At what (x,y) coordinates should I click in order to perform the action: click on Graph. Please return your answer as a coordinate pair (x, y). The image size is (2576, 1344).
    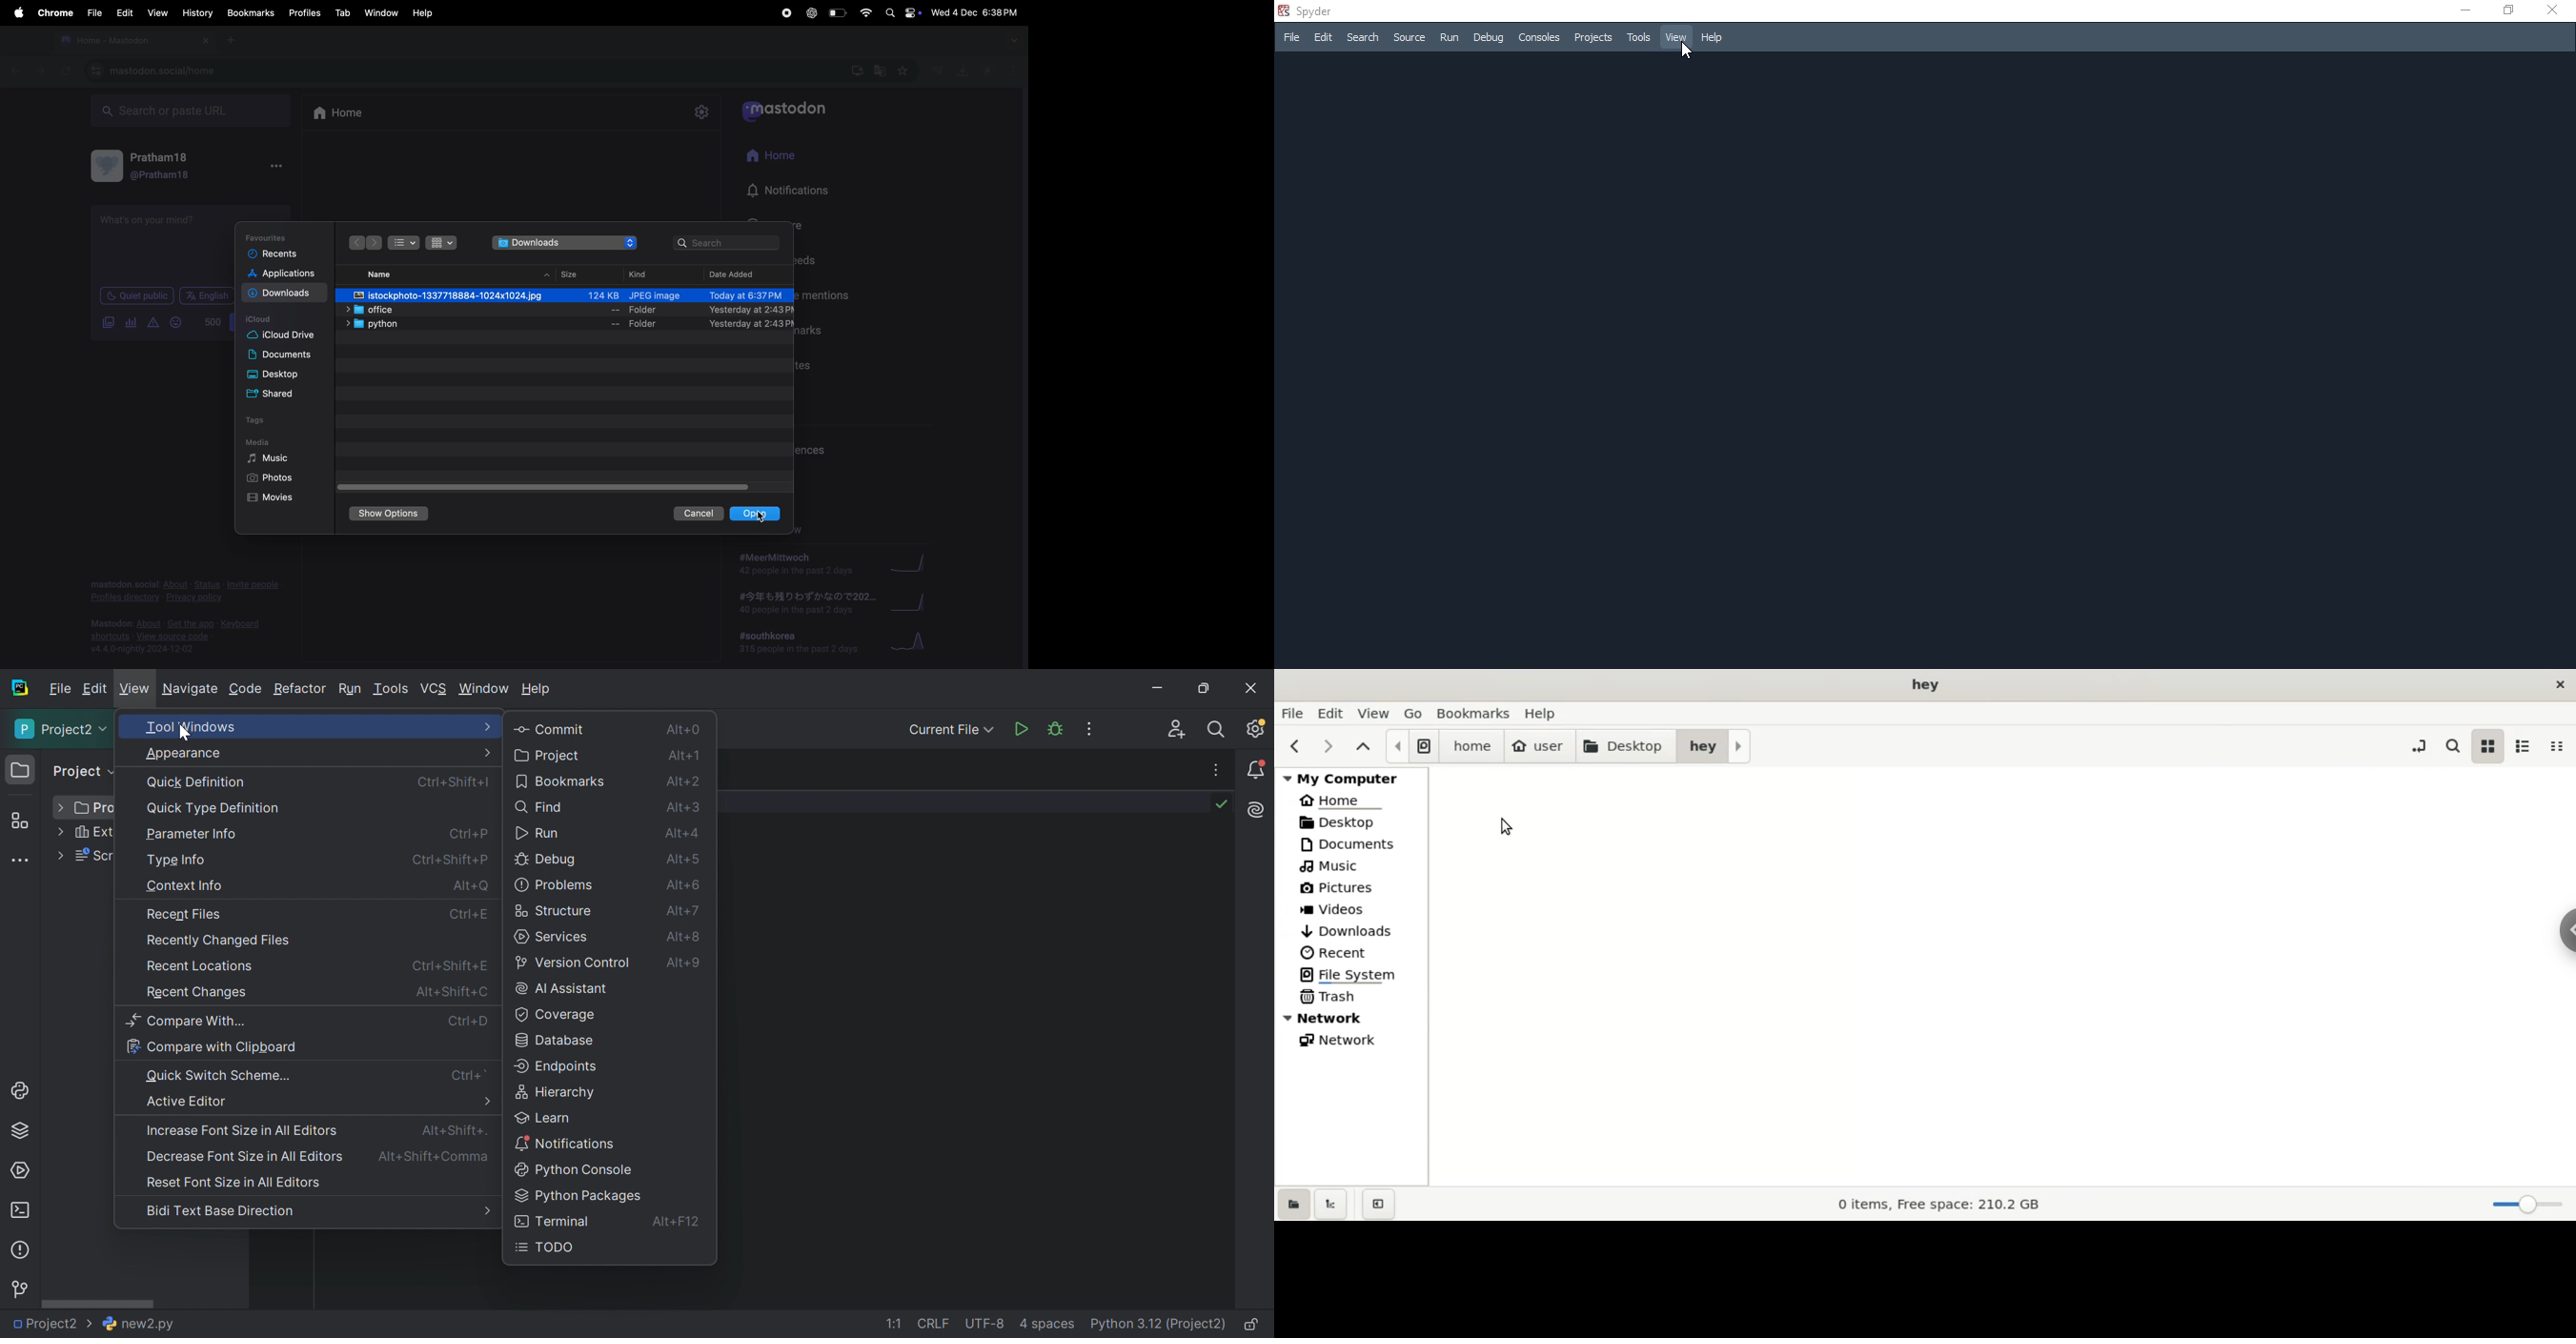
    Looking at the image, I should click on (913, 643).